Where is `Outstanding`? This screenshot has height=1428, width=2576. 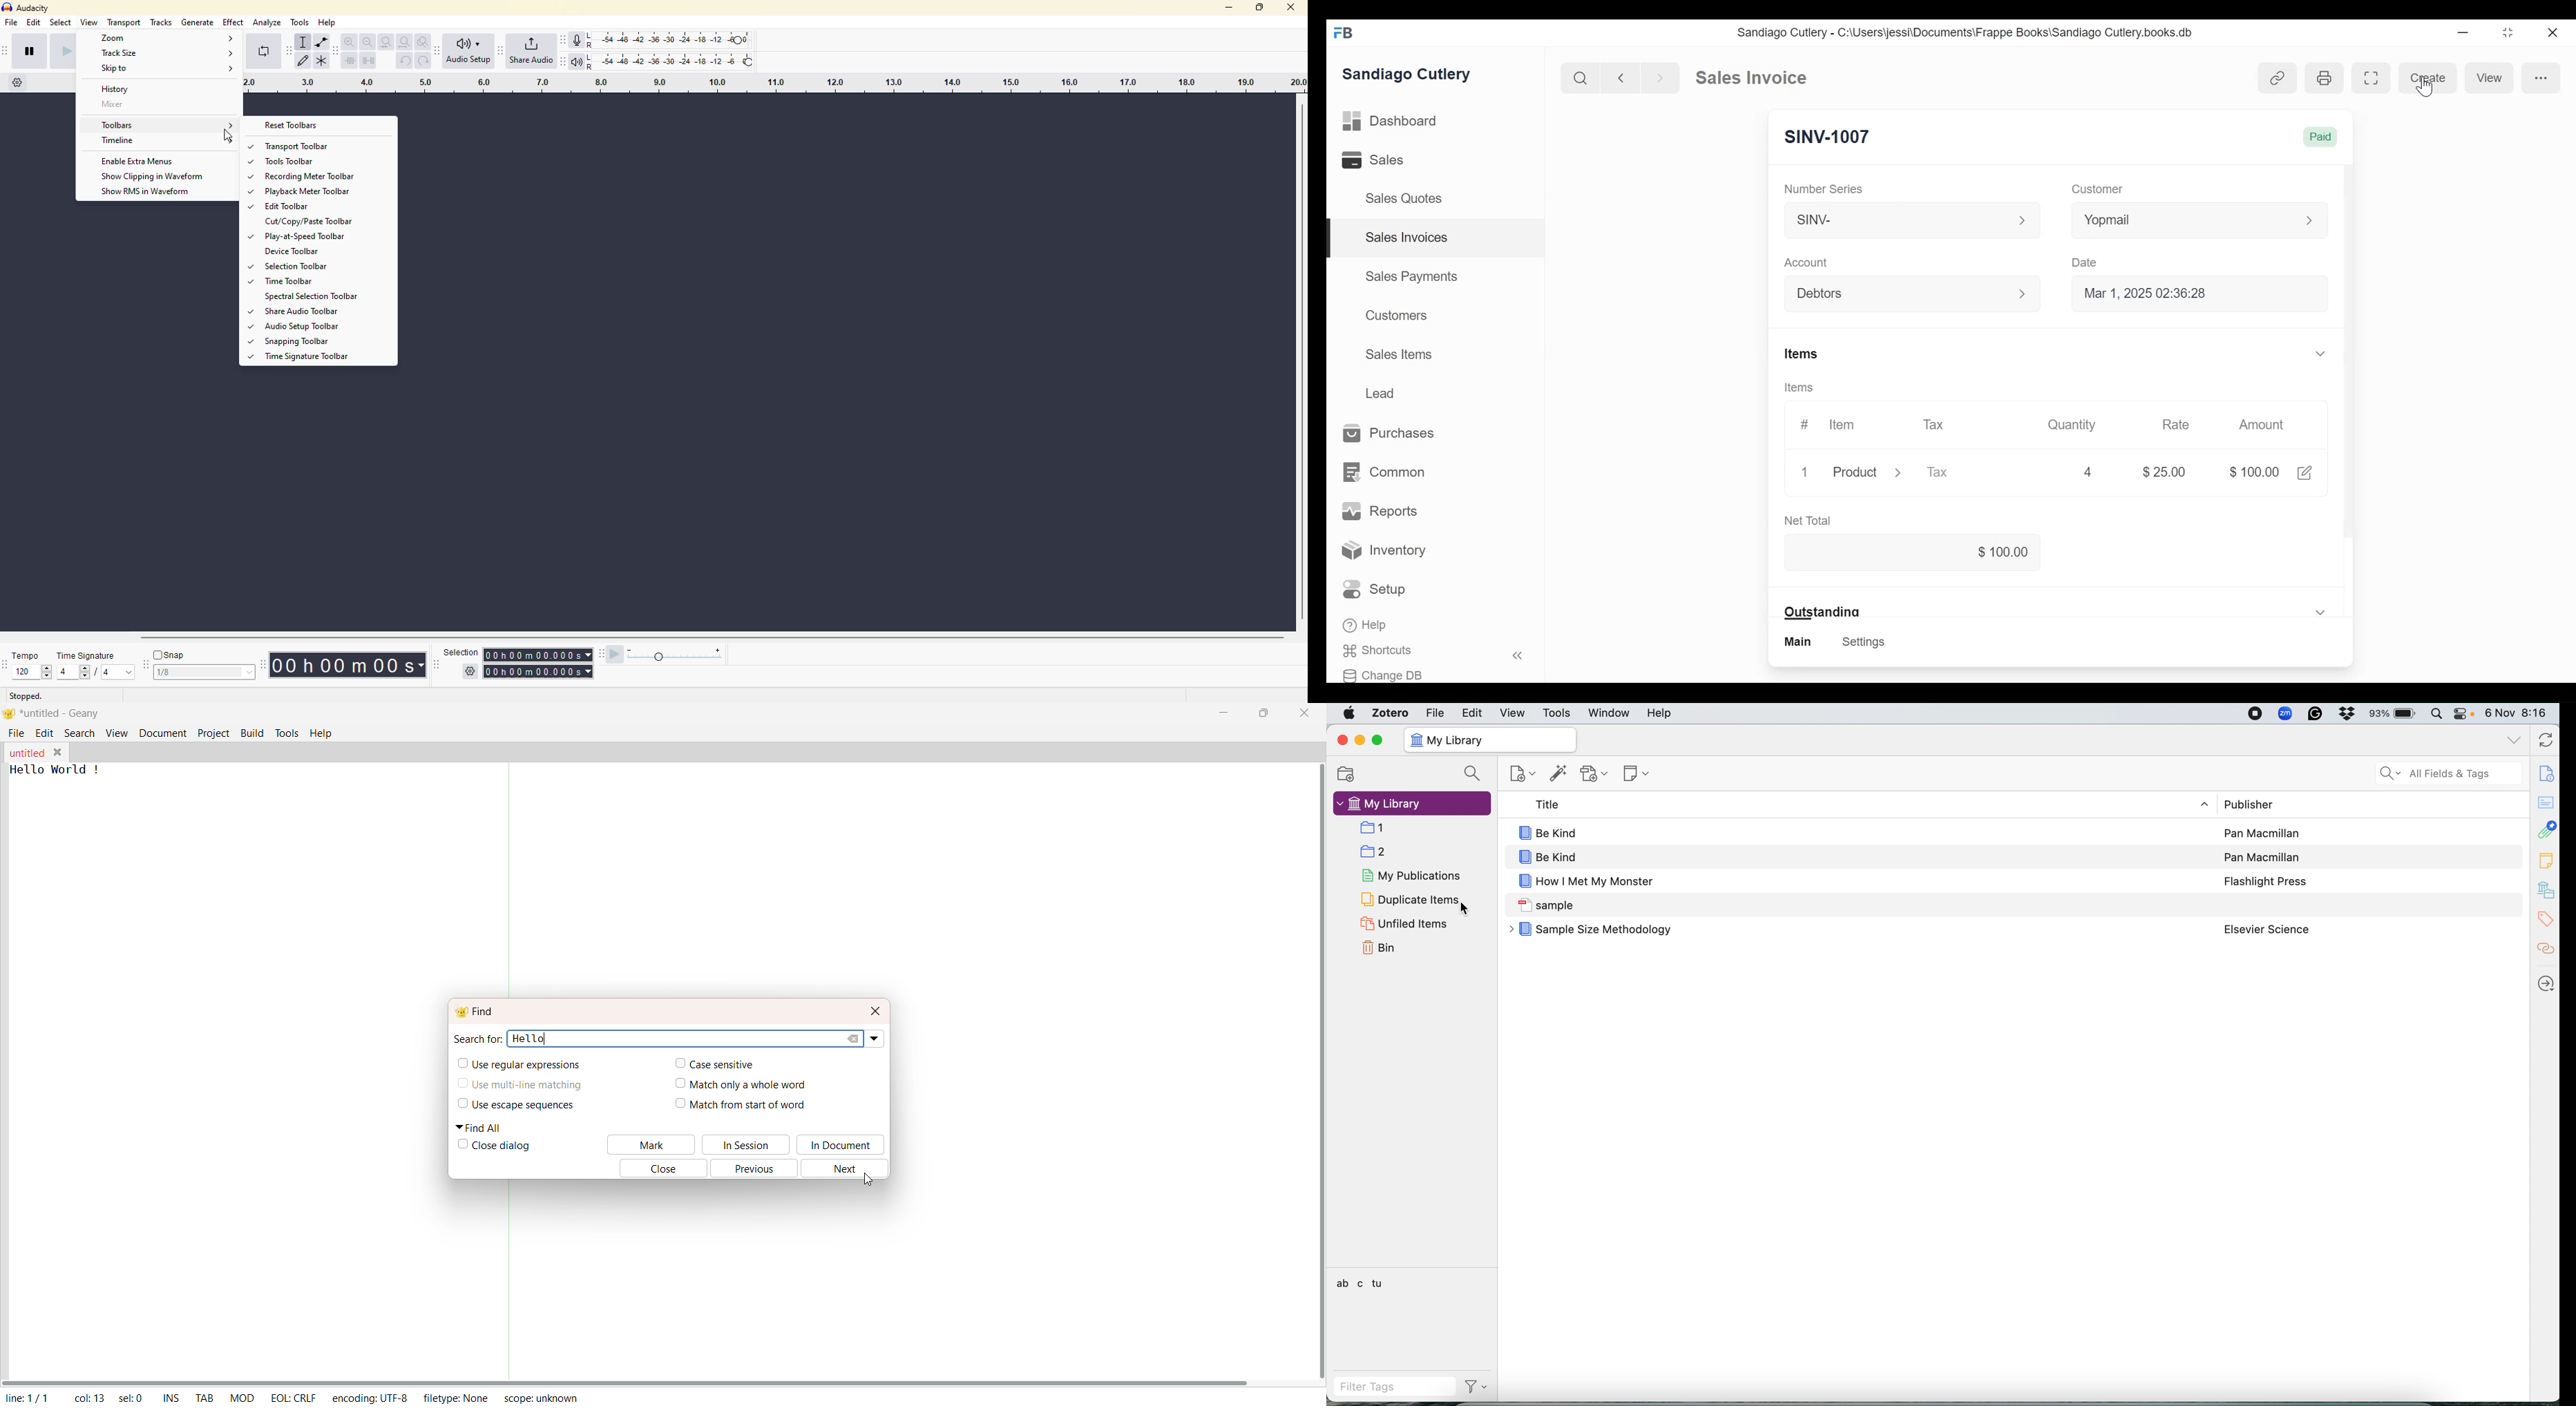
Outstanding is located at coordinates (2056, 610).